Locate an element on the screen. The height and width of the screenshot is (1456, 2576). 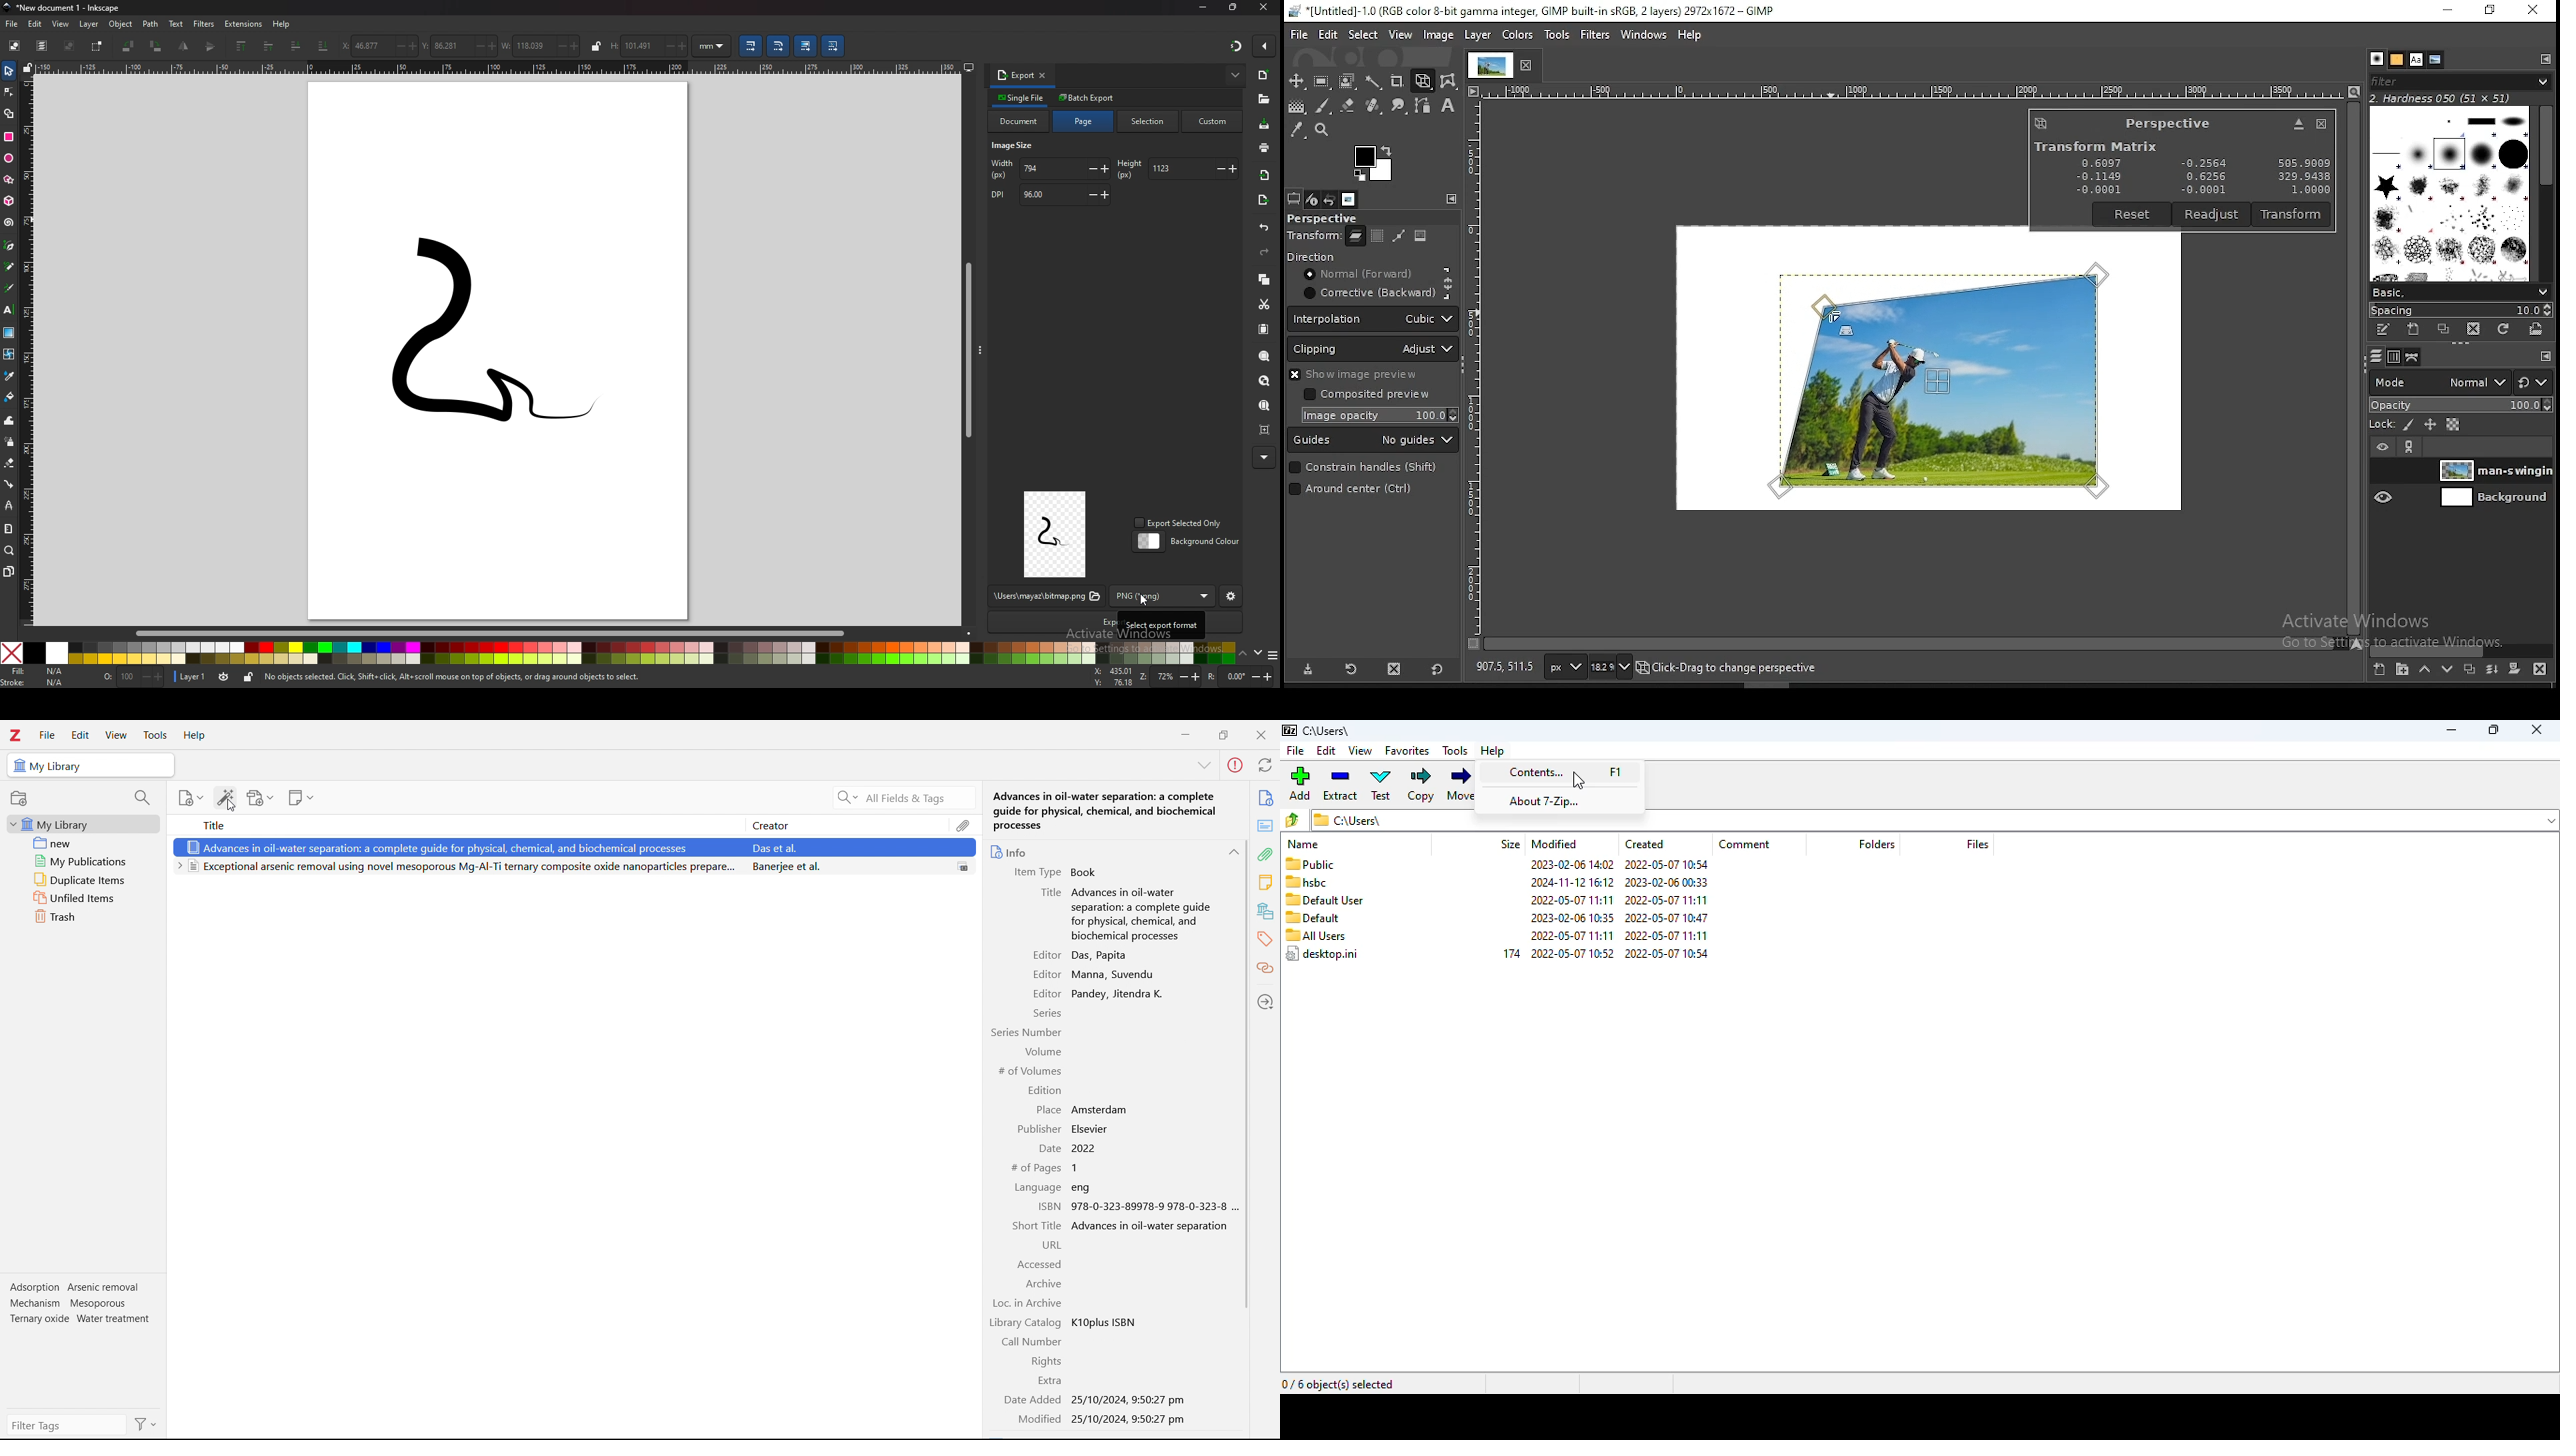
mouse pointer is located at coordinates (1831, 316).